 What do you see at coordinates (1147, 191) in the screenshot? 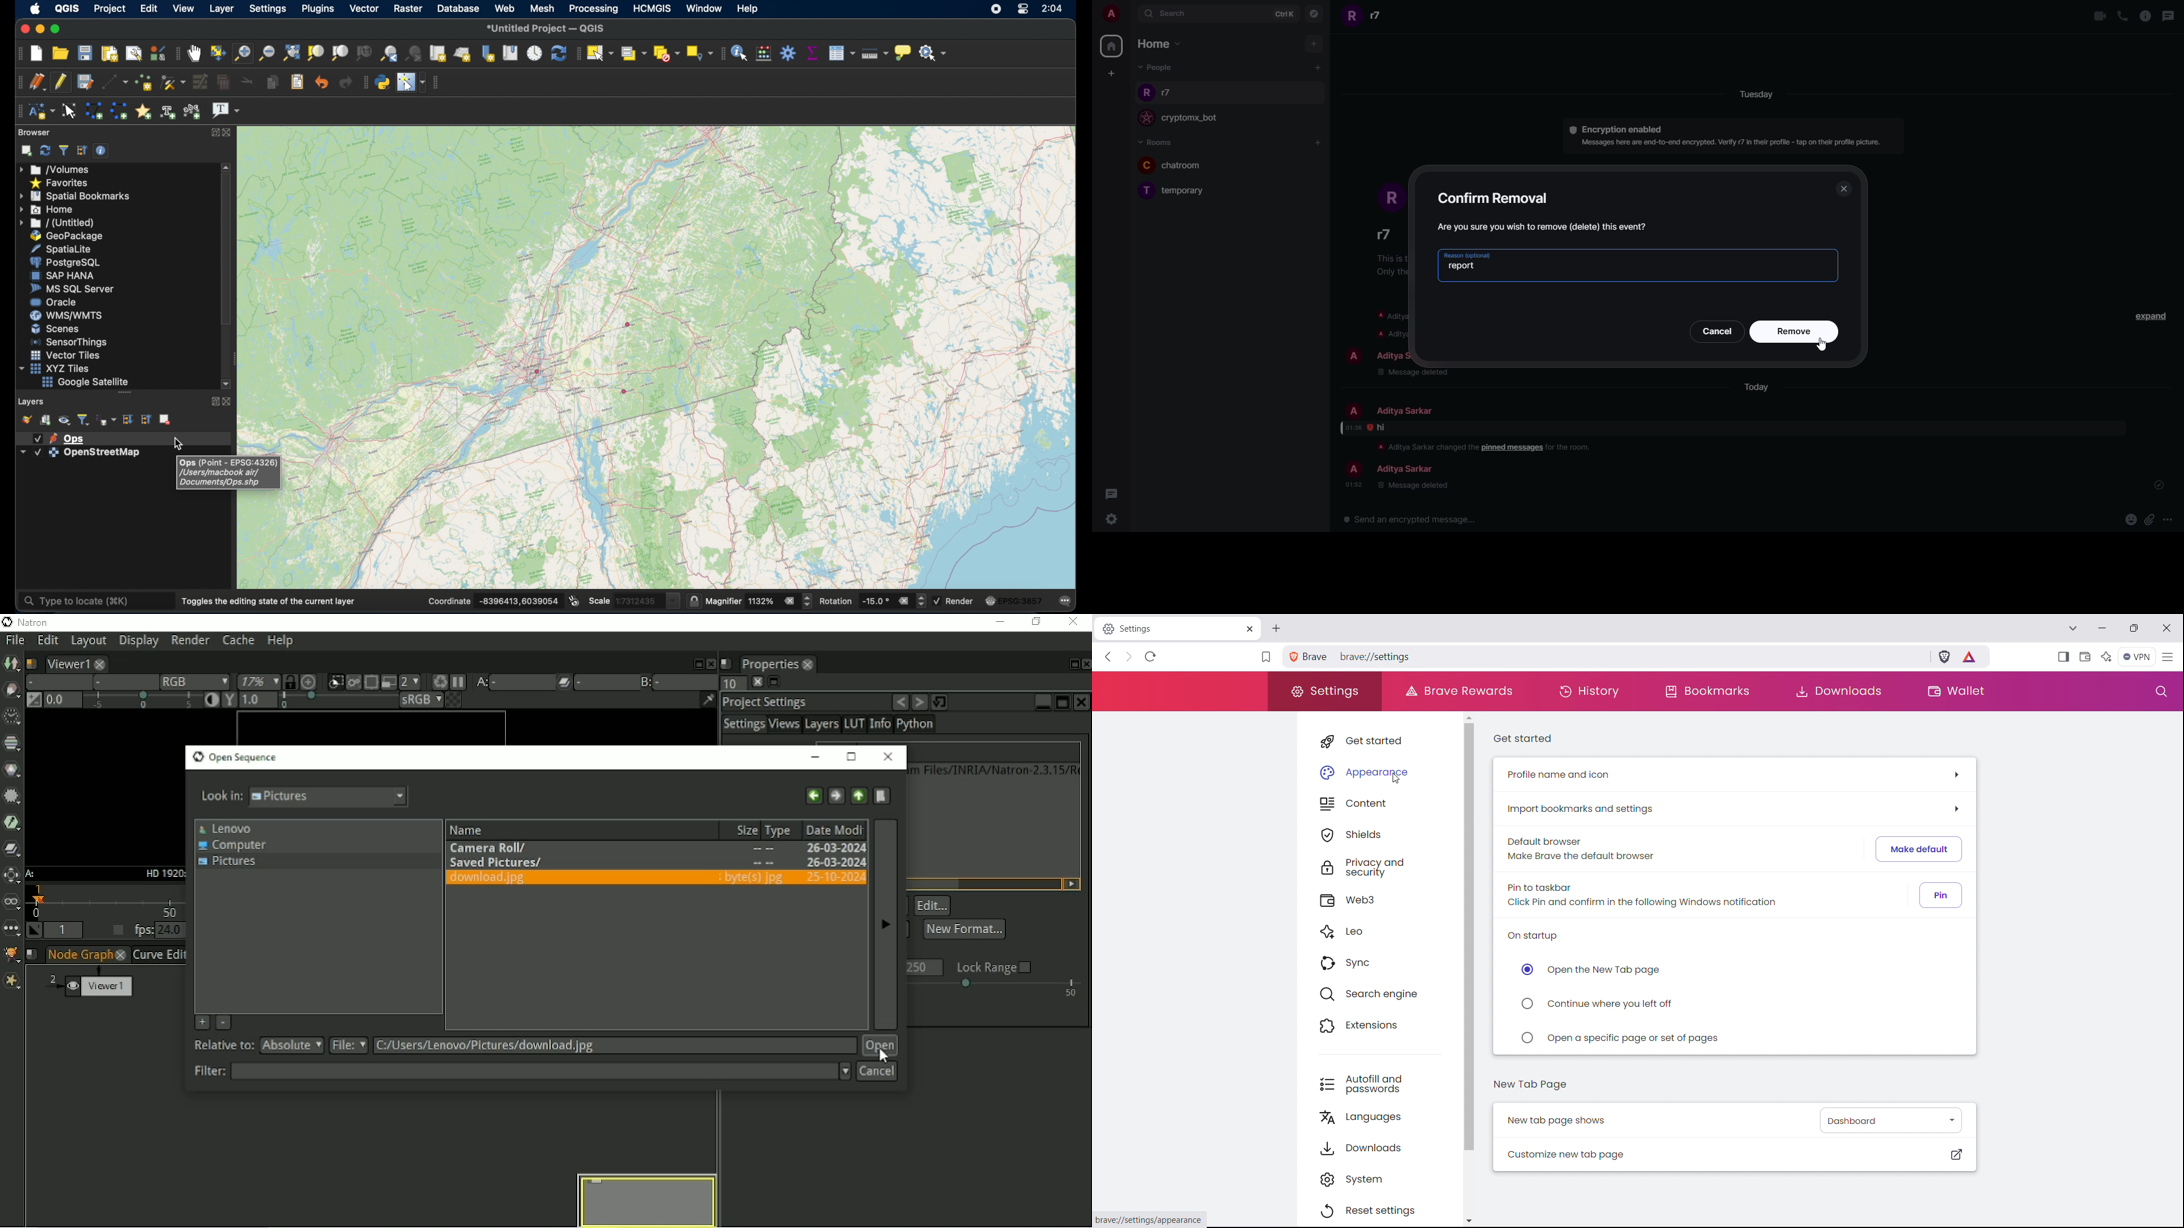
I see `profile` at bounding box center [1147, 191].